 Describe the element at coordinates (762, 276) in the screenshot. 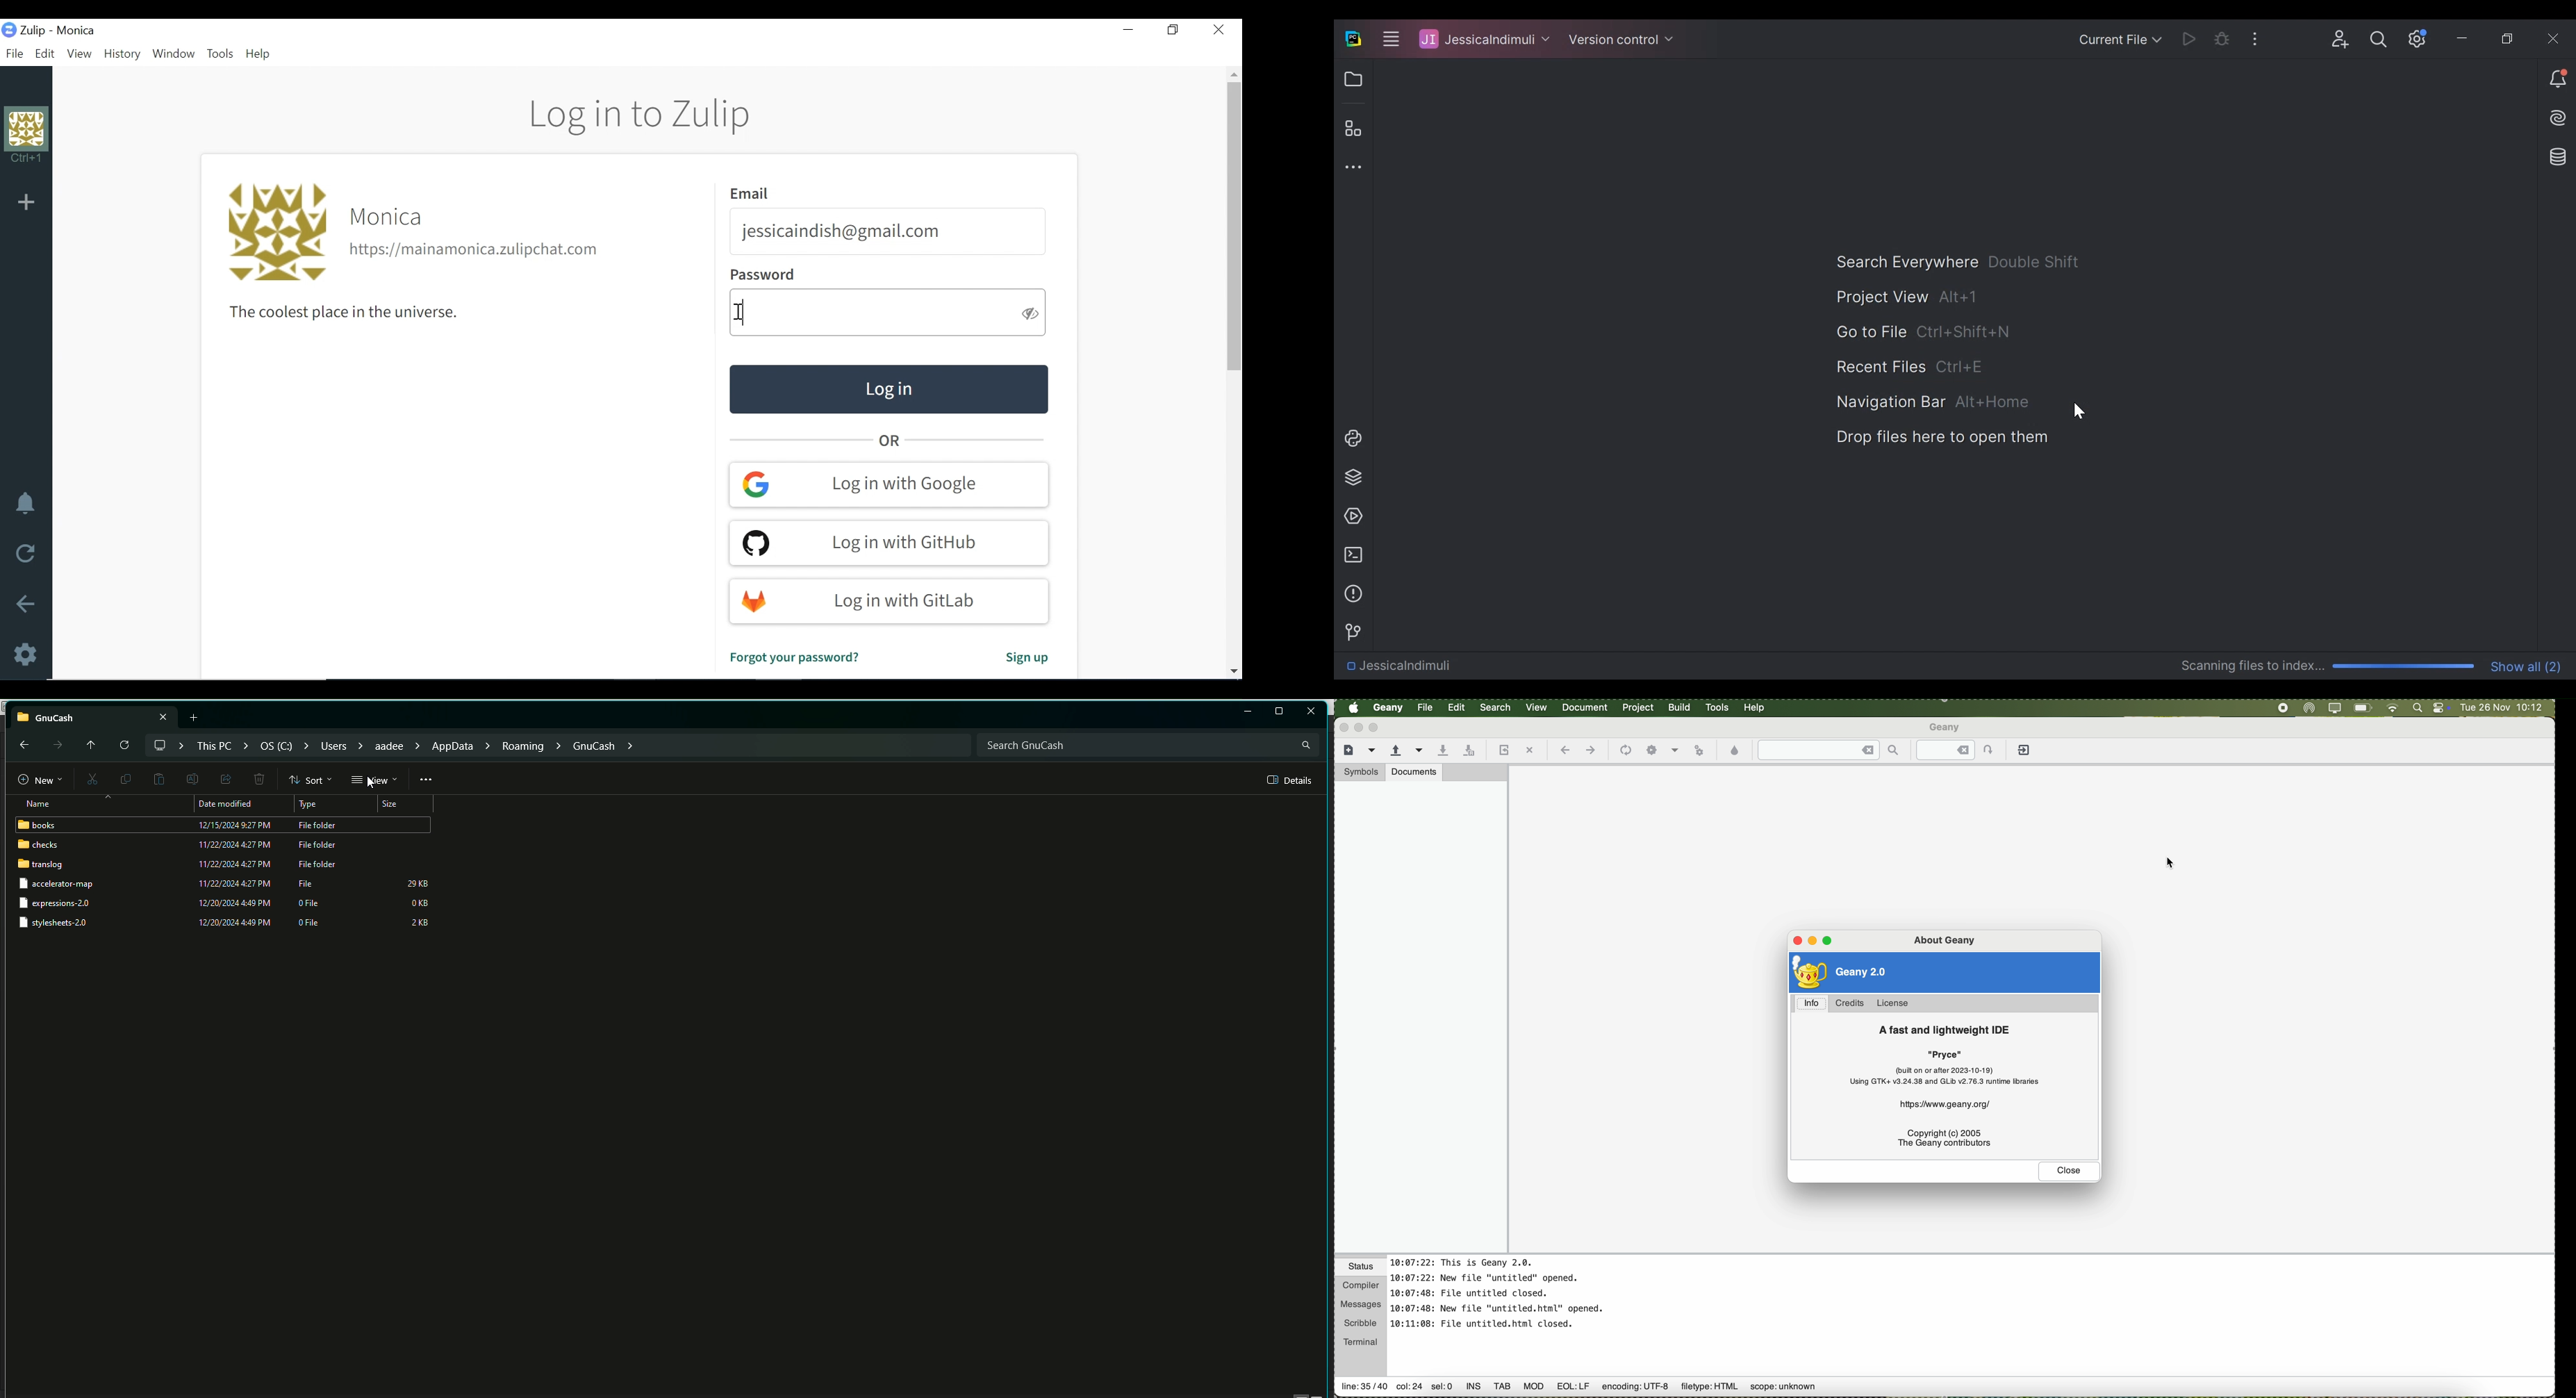

I see `Password` at that location.